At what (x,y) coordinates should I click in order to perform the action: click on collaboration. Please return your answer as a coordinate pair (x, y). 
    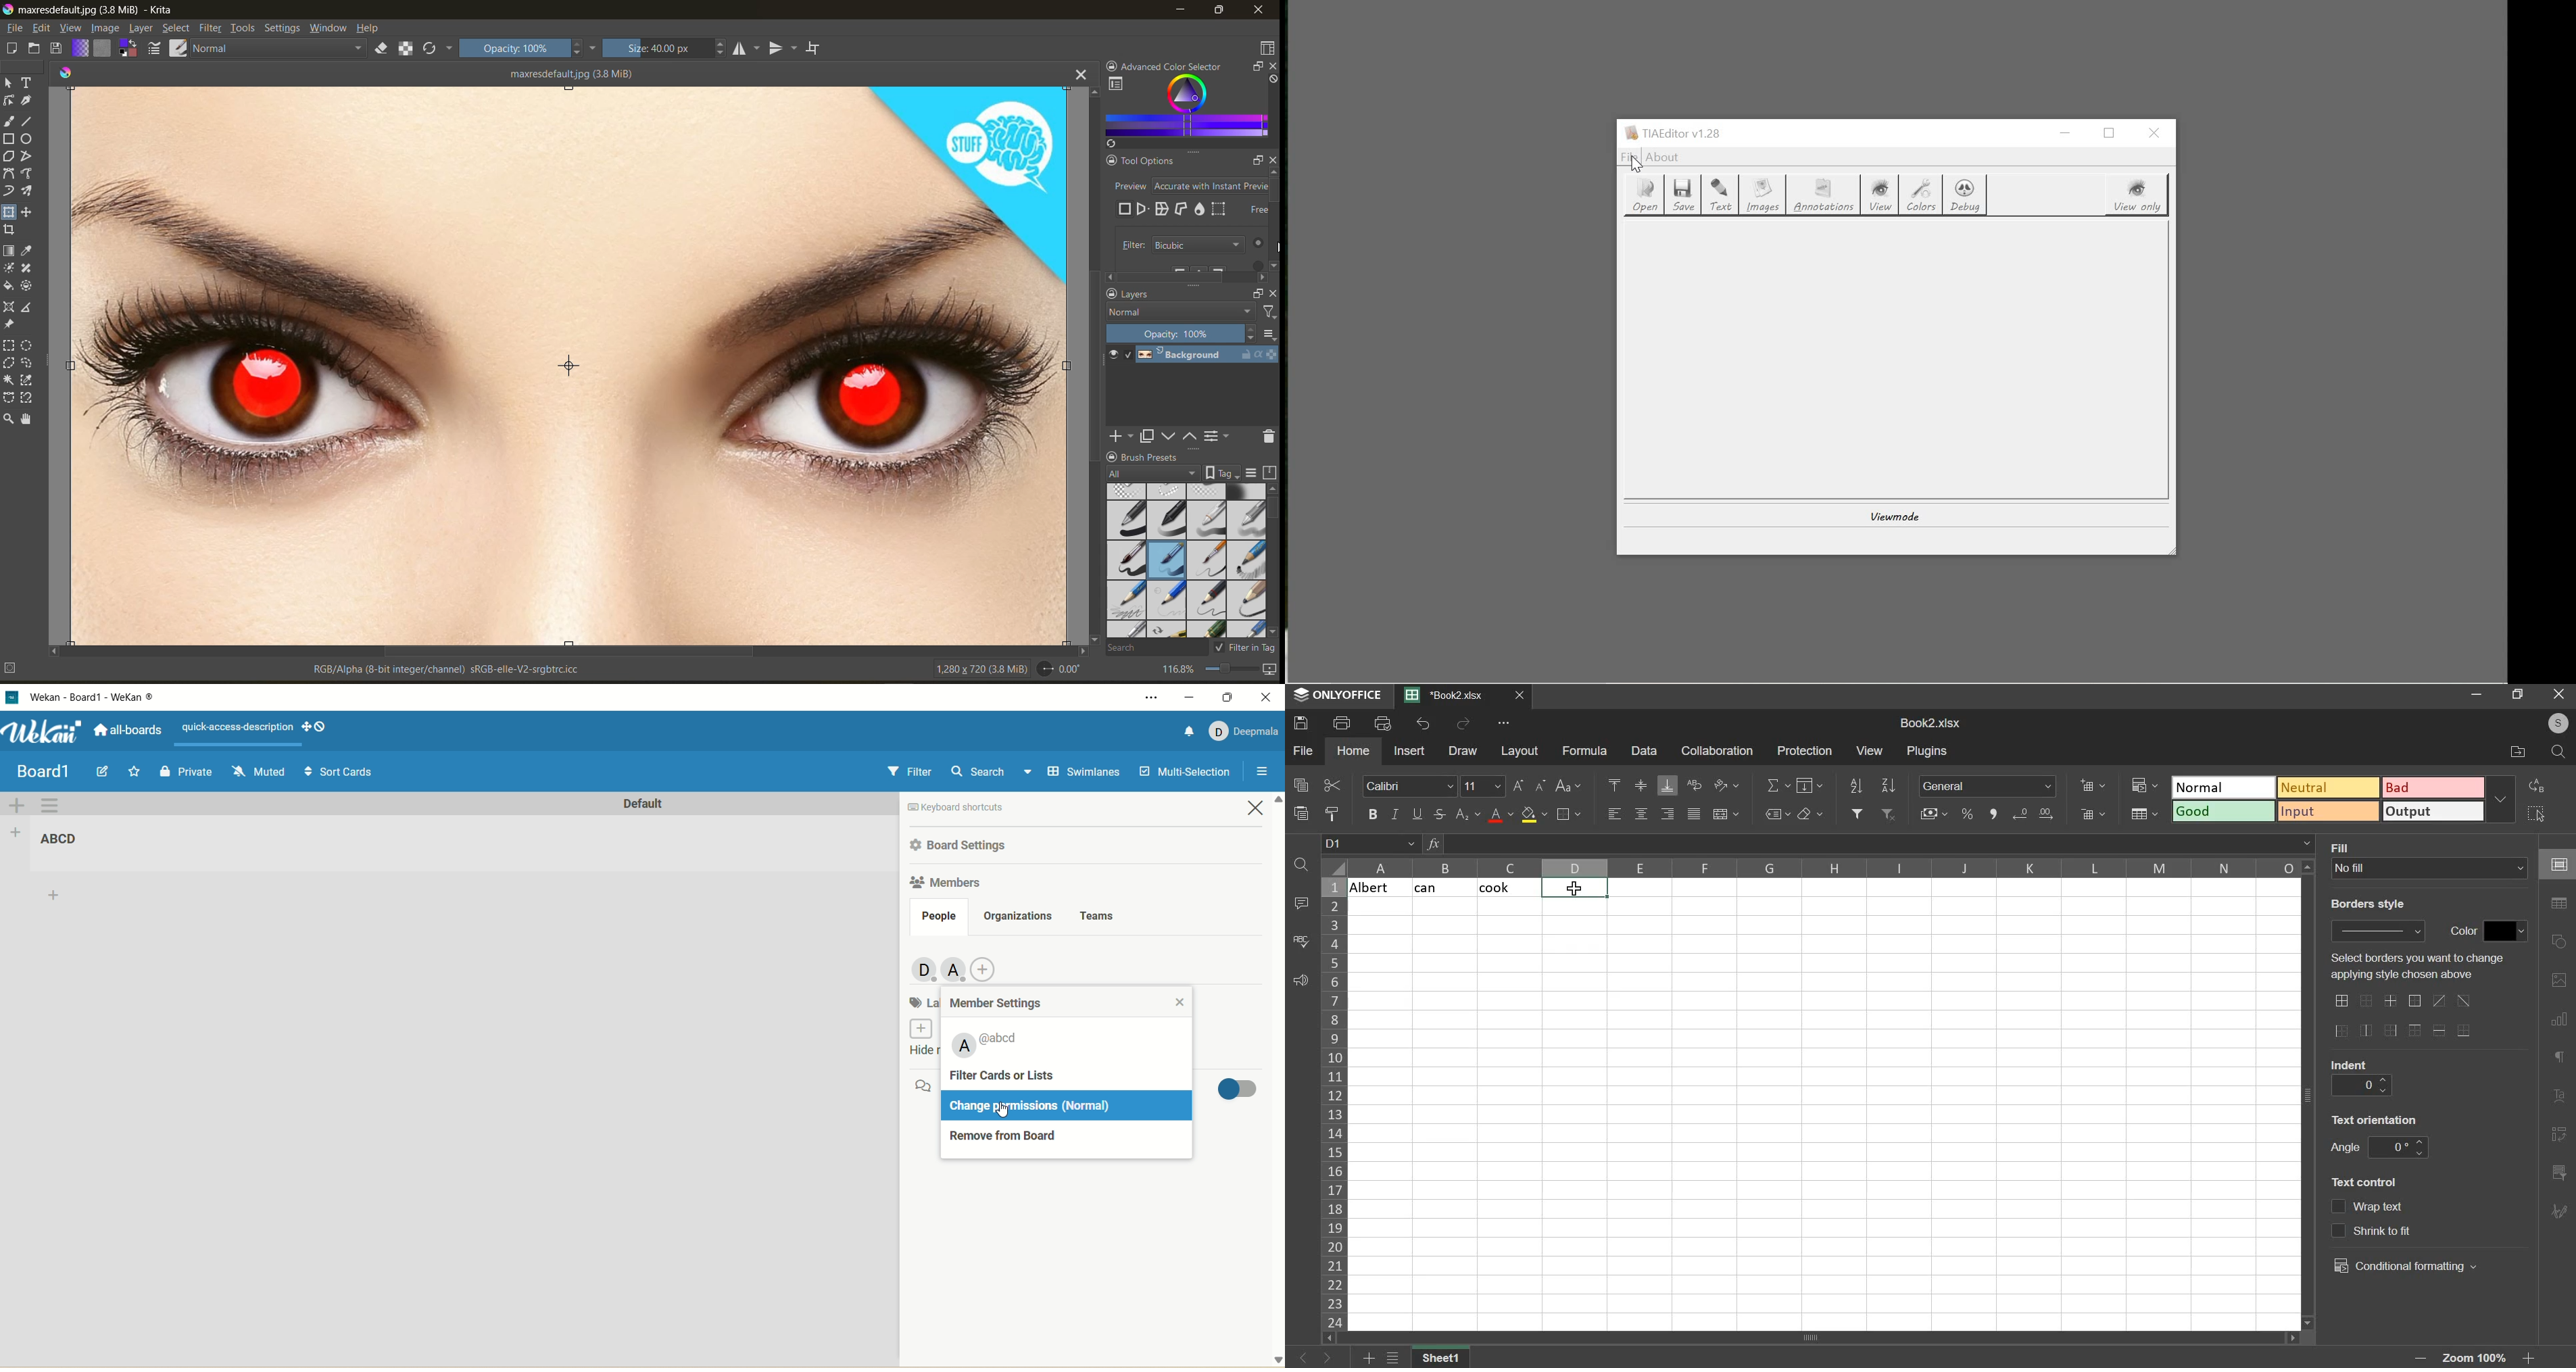
    Looking at the image, I should click on (1718, 752).